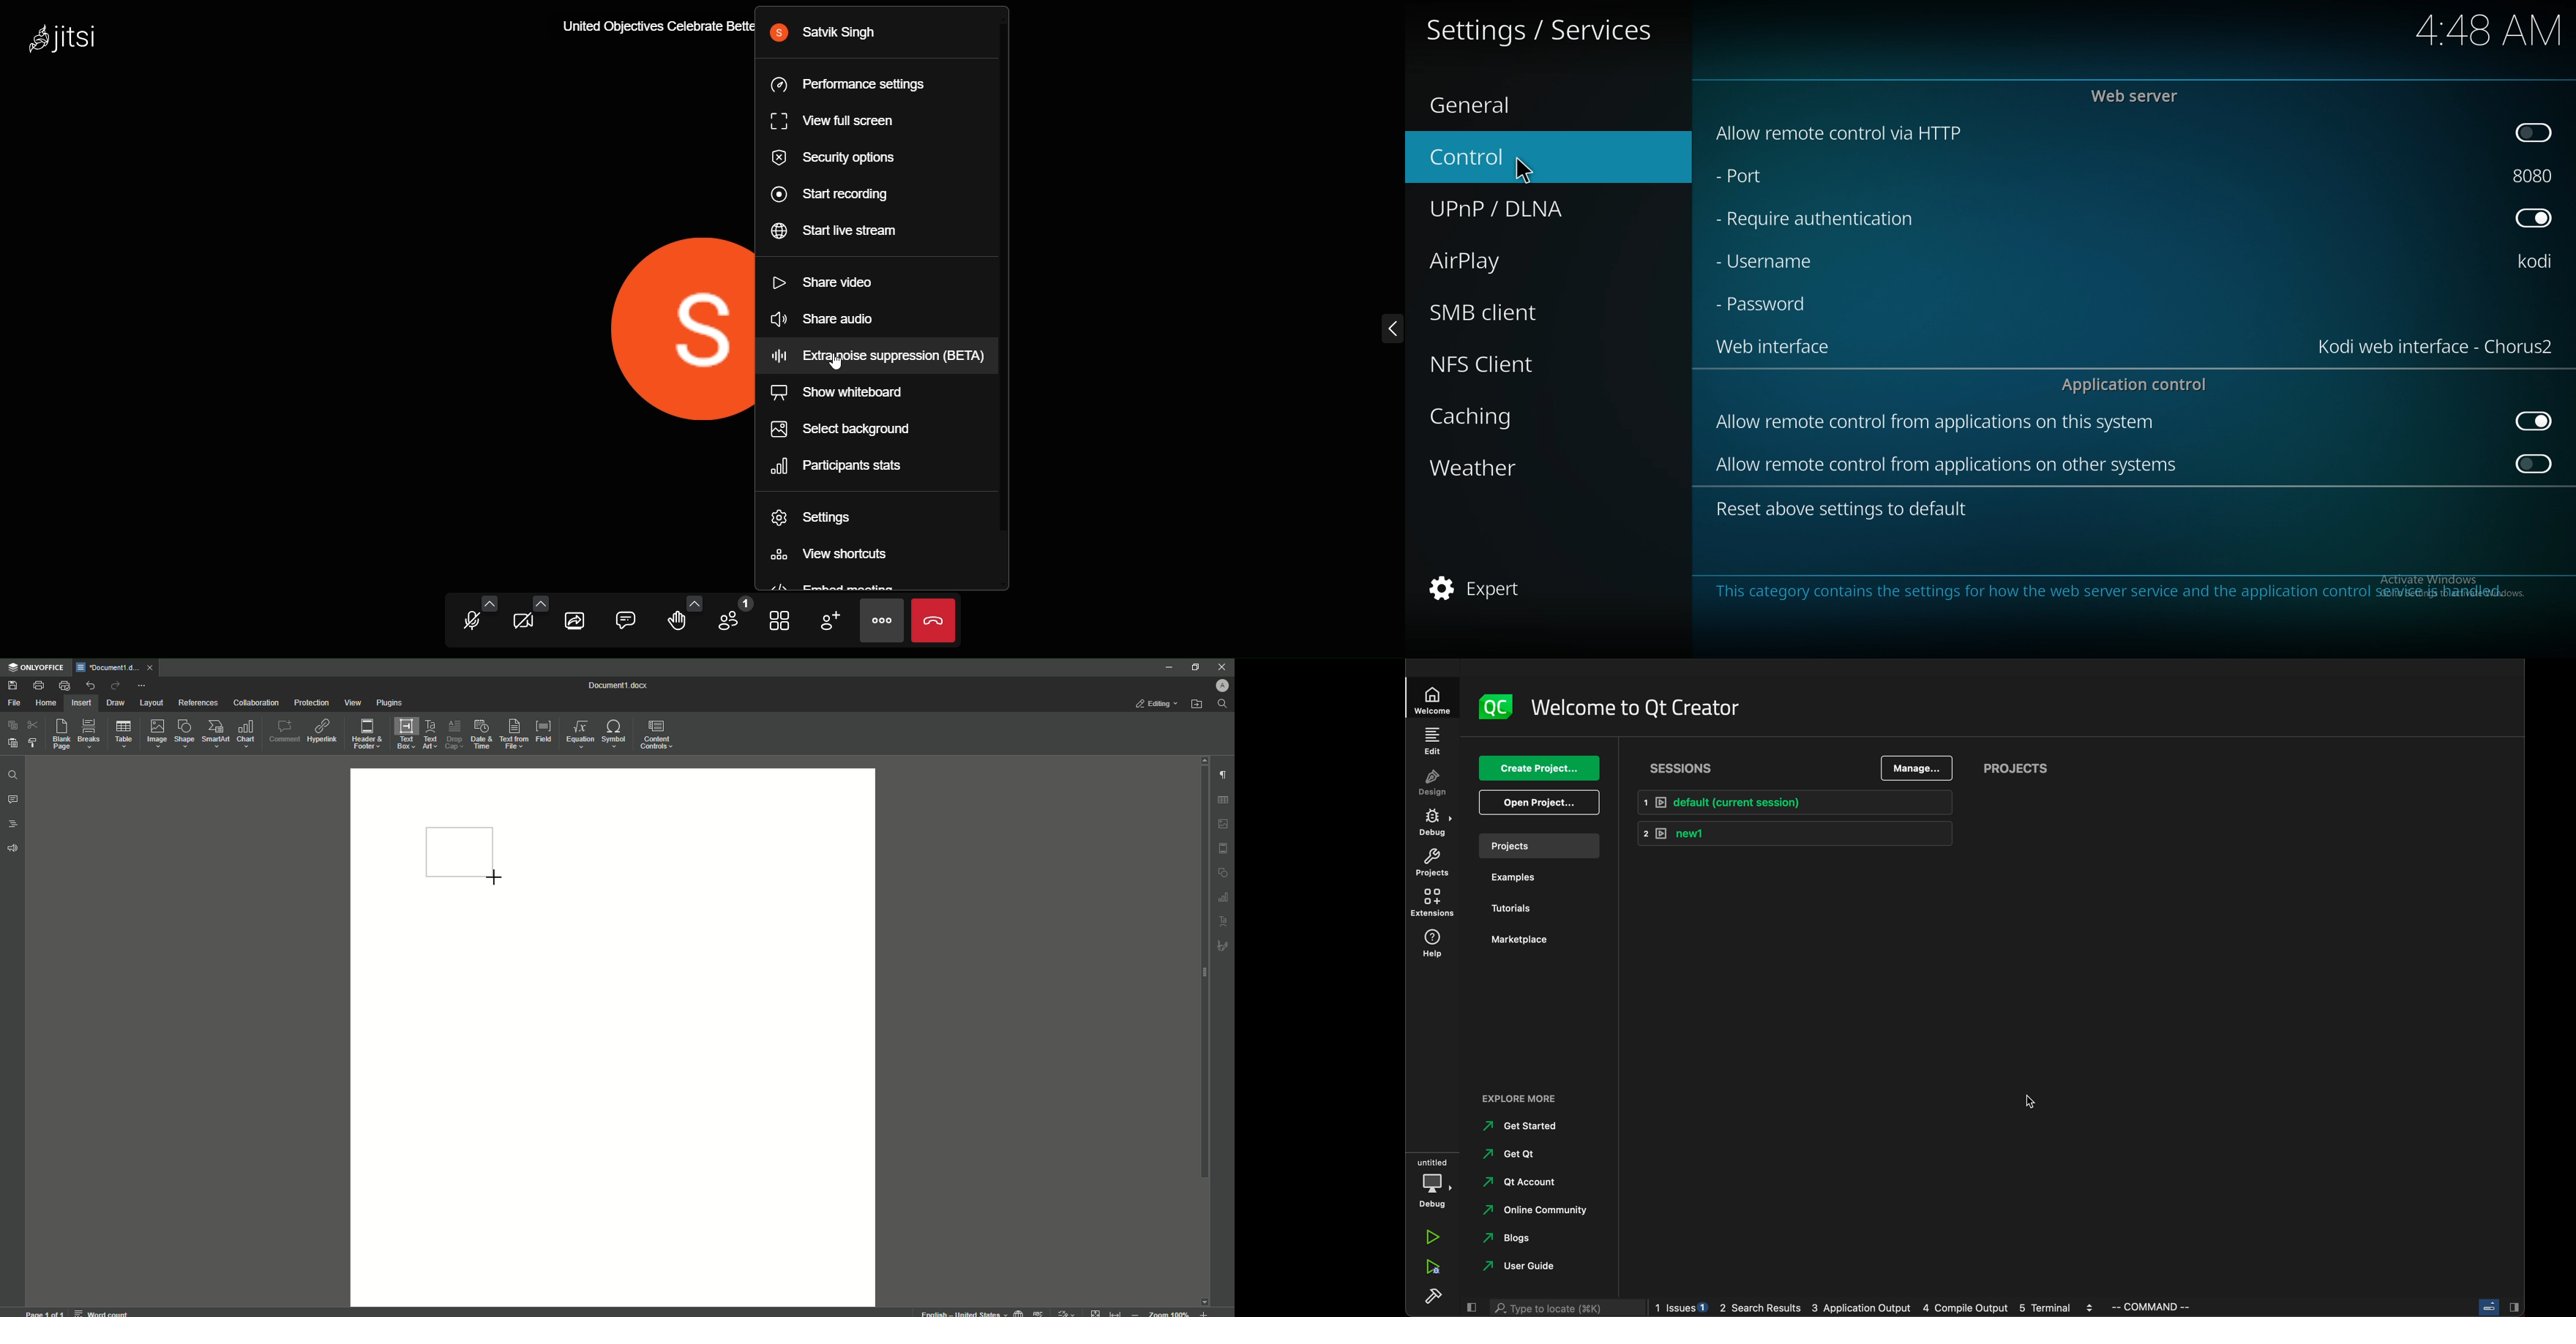 This screenshot has width=2576, height=1344. What do you see at coordinates (1494, 156) in the screenshot?
I see `control` at bounding box center [1494, 156].